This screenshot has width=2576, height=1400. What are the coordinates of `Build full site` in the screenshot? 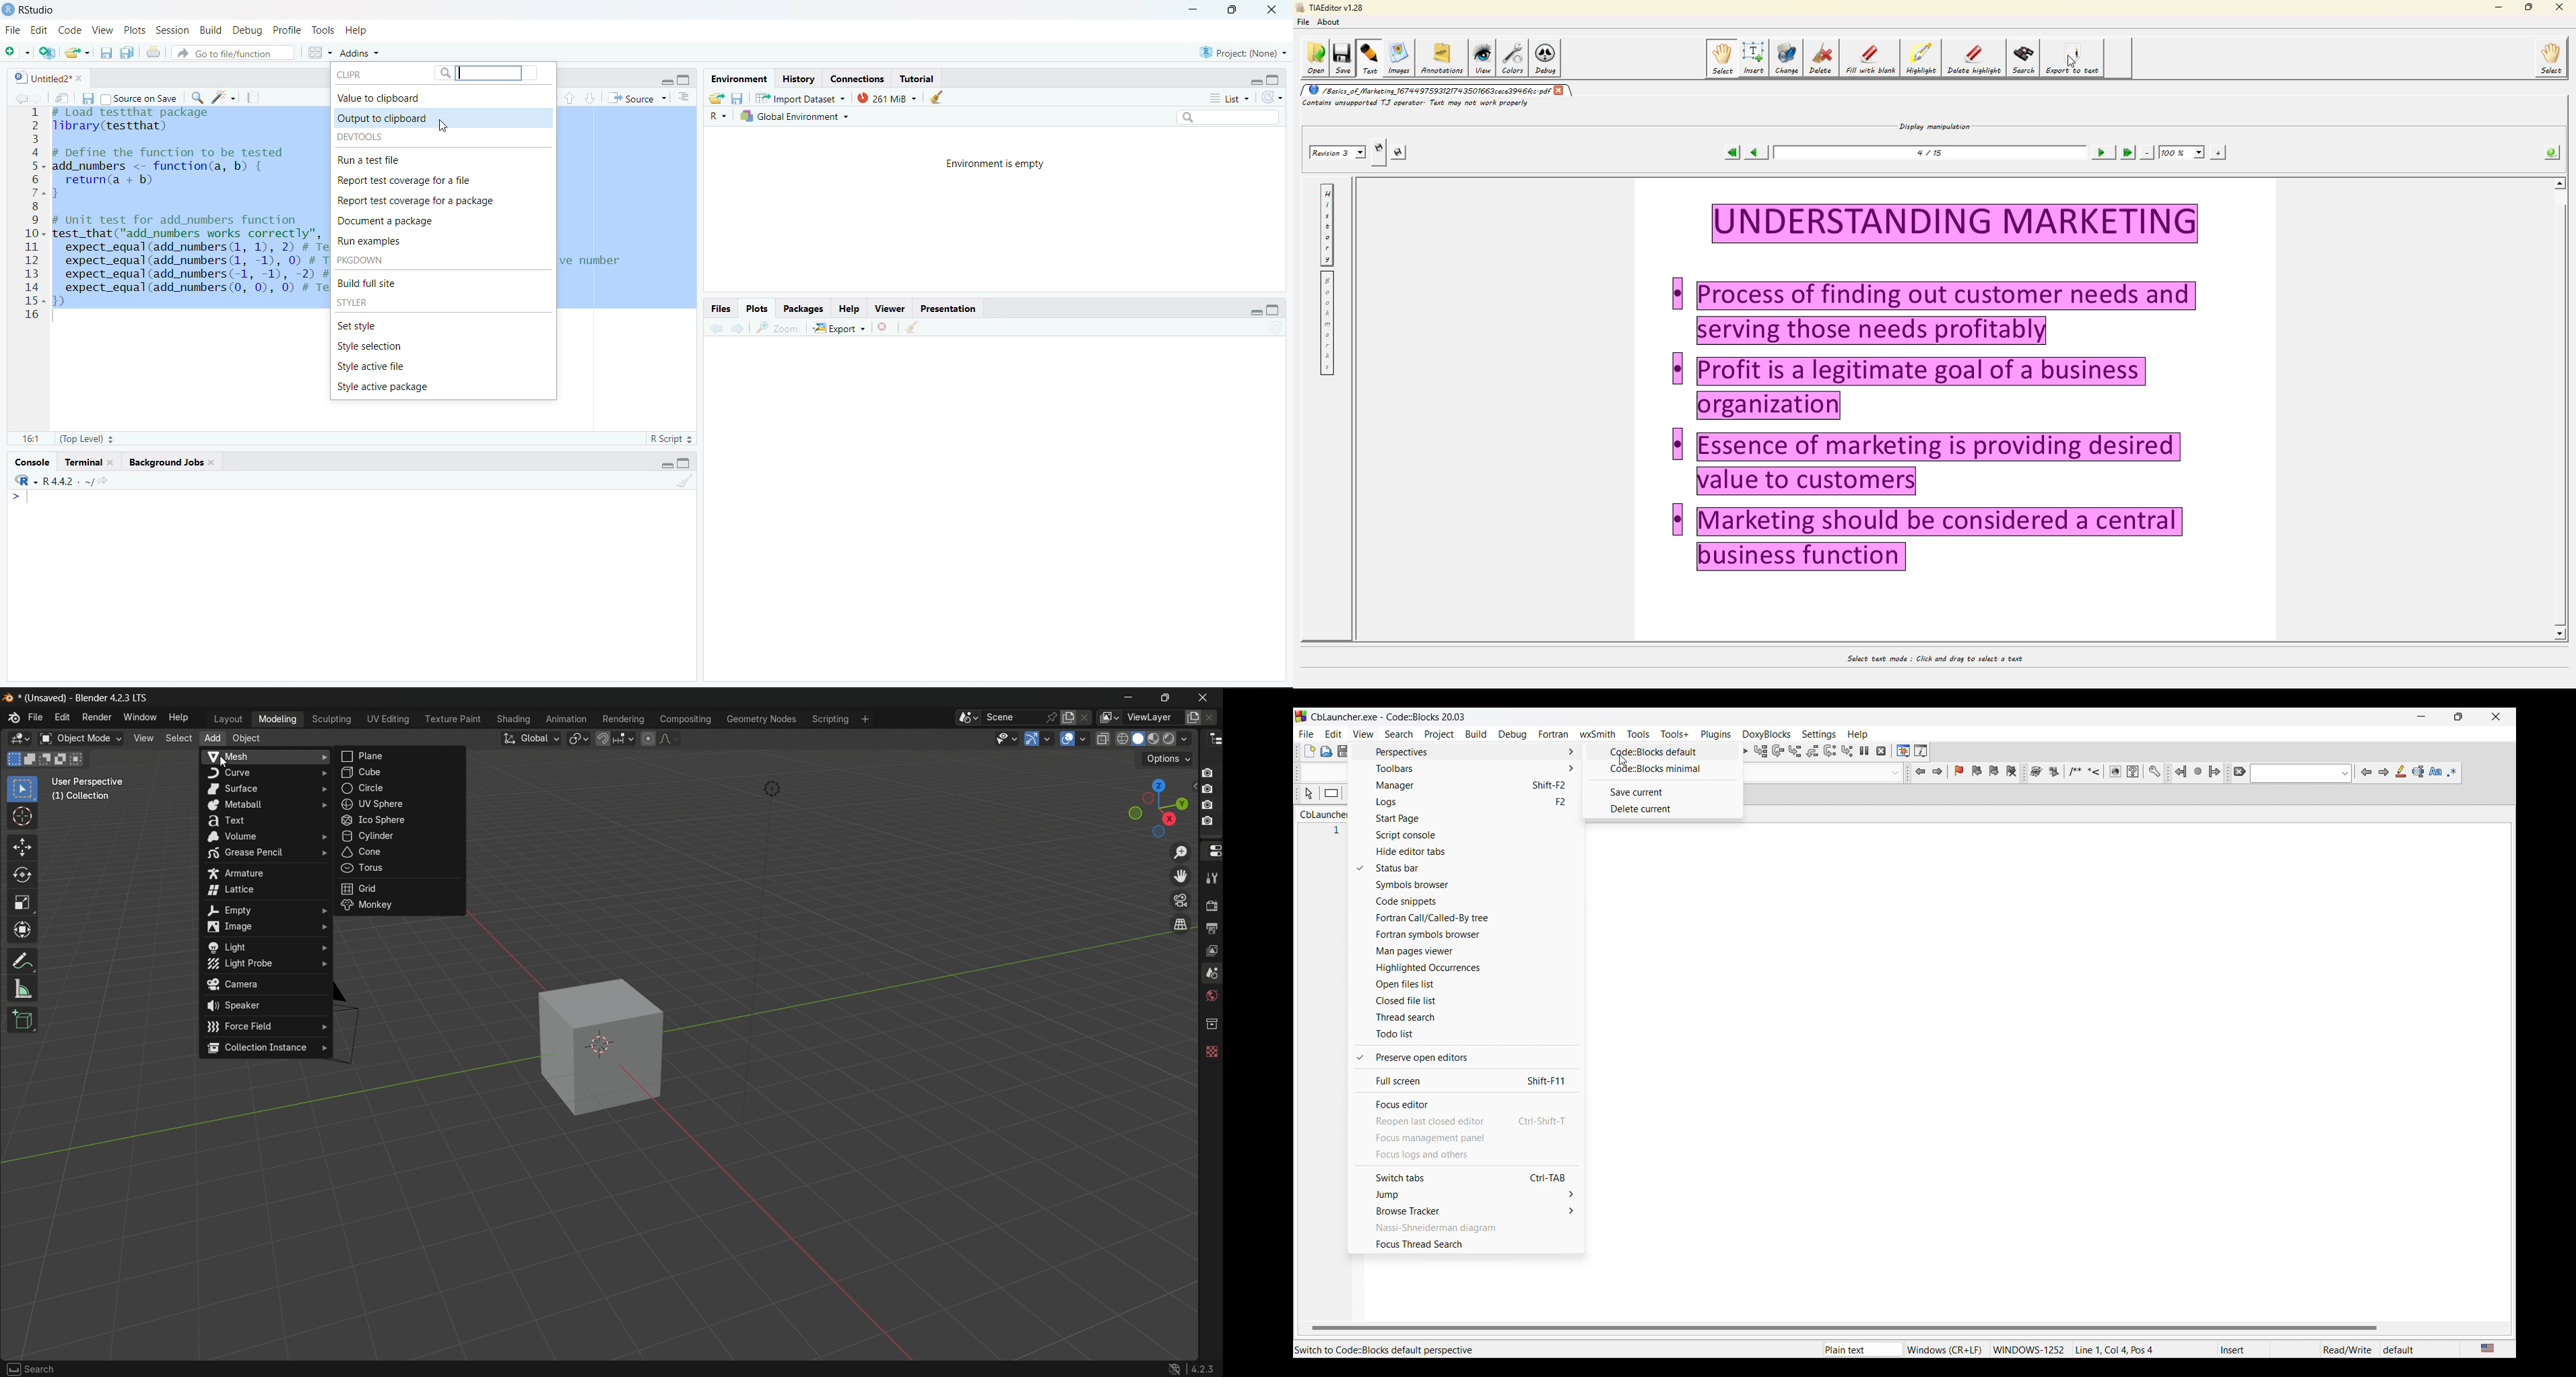 It's located at (367, 284).